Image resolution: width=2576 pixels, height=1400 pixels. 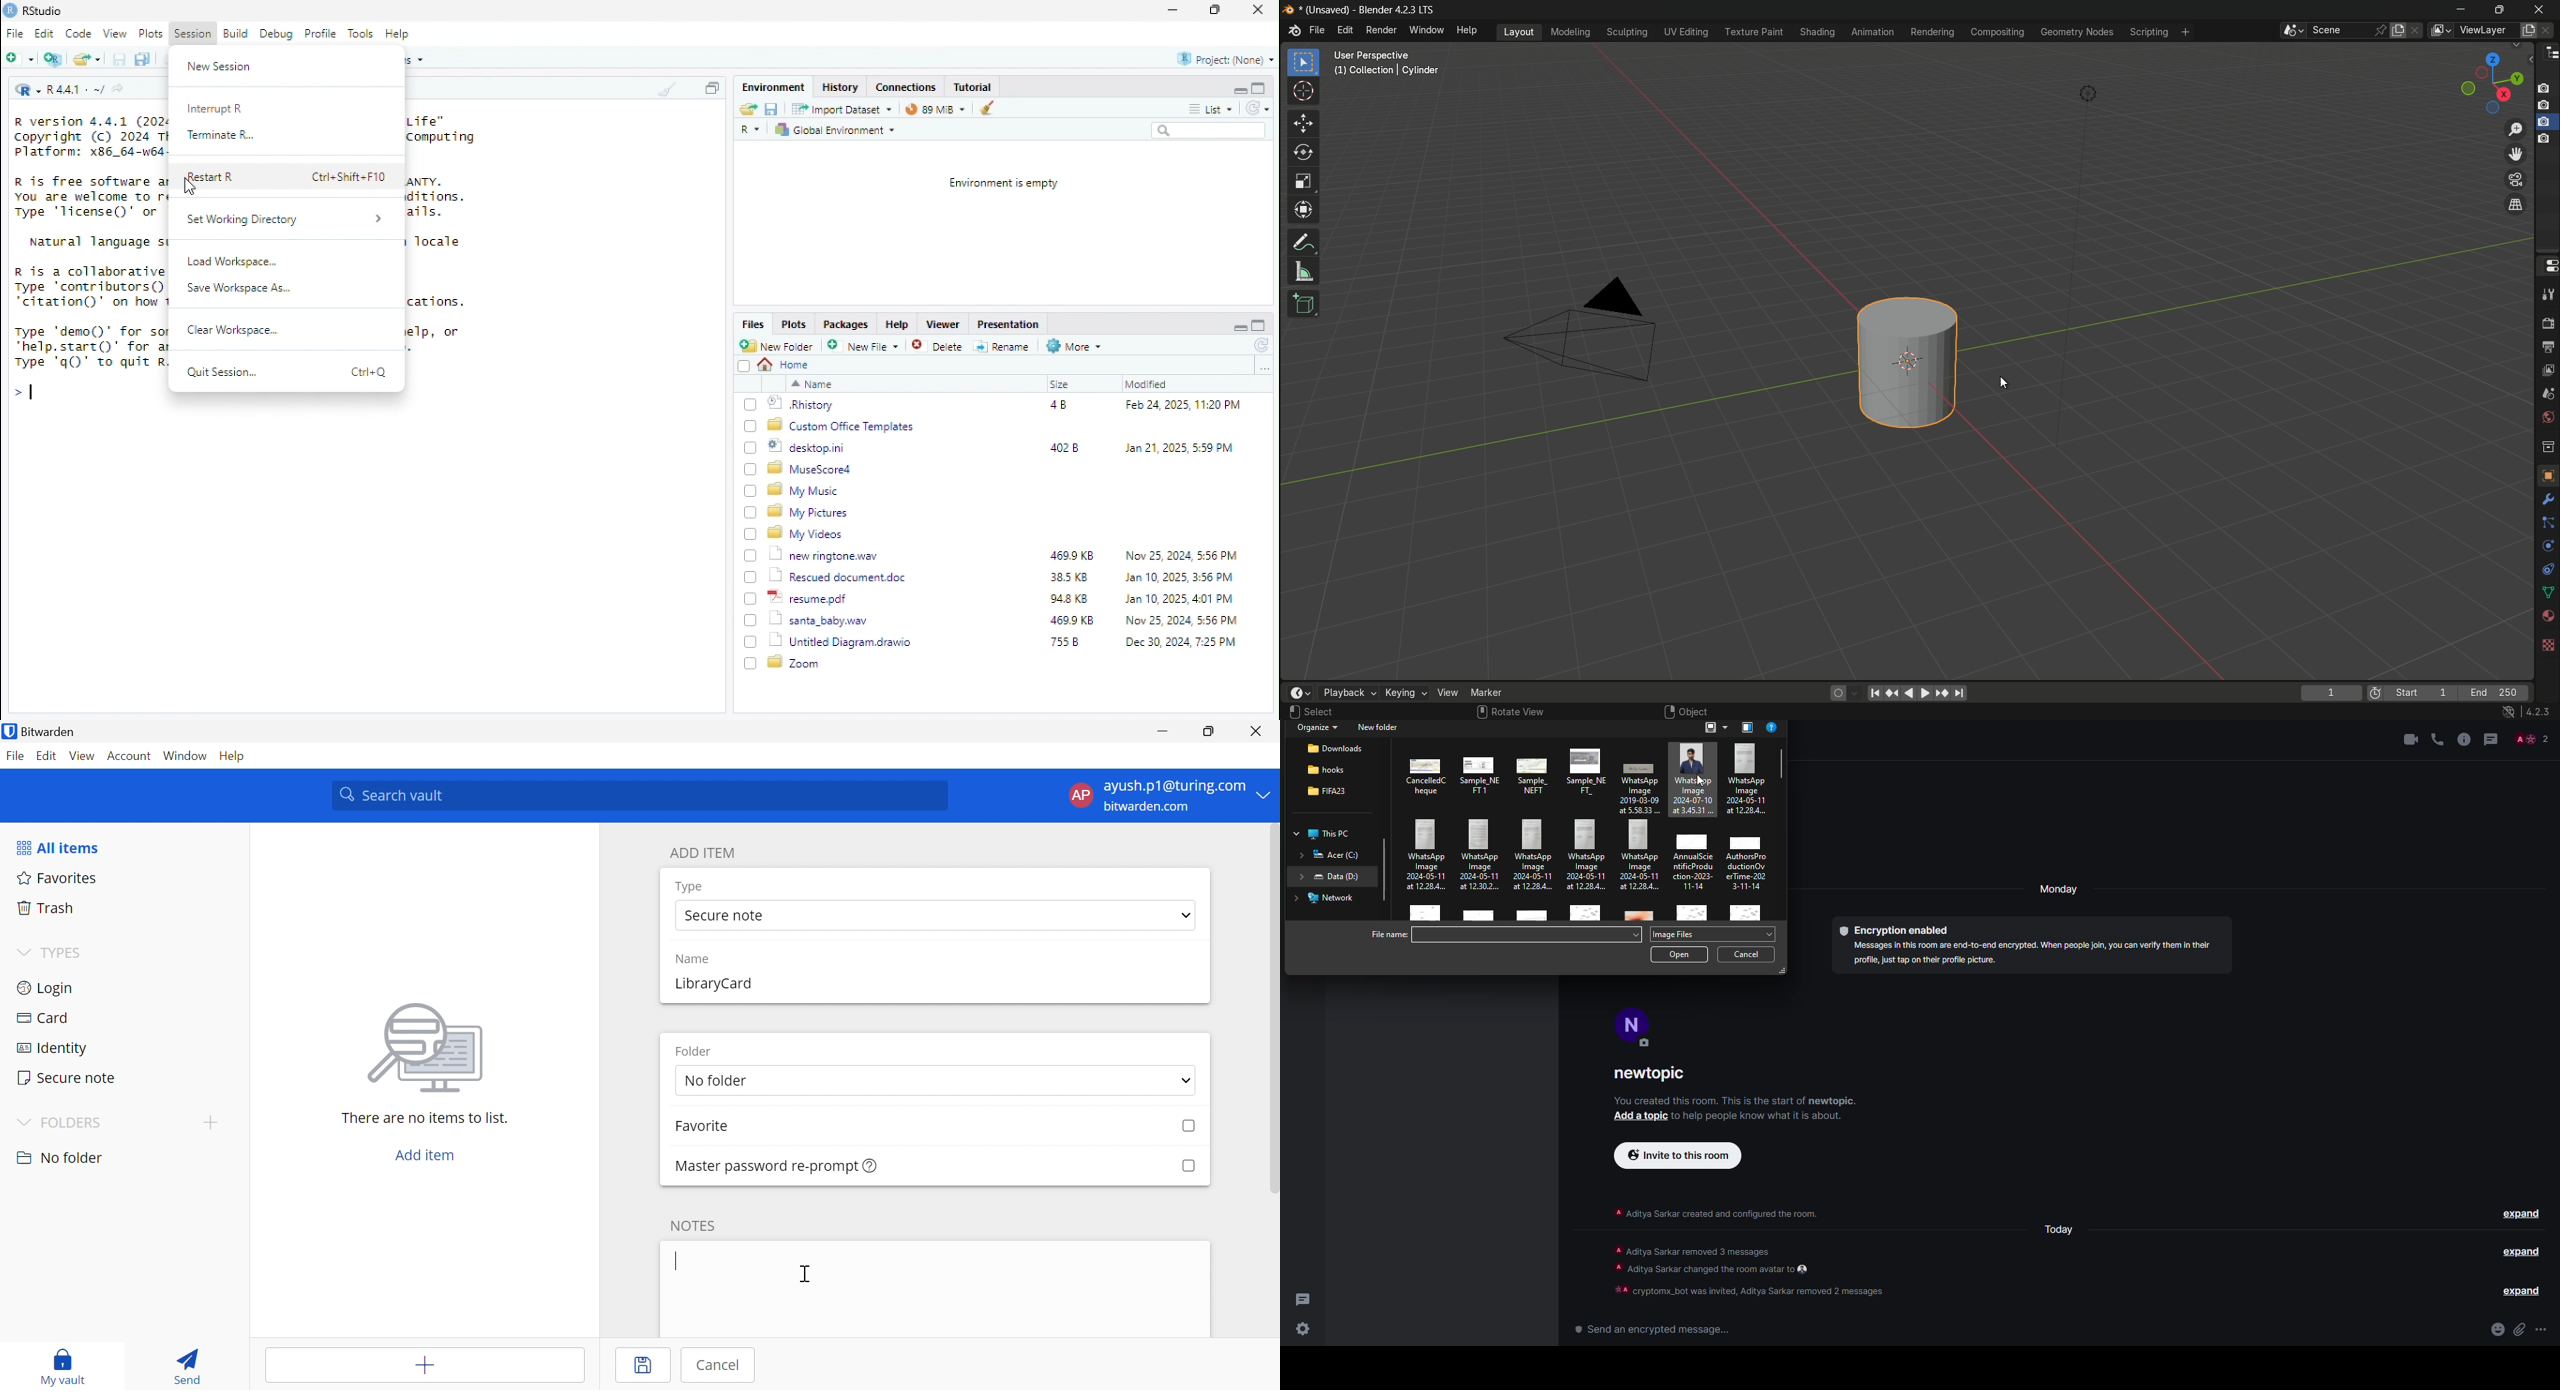 I want to click on location, so click(x=1329, y=855).